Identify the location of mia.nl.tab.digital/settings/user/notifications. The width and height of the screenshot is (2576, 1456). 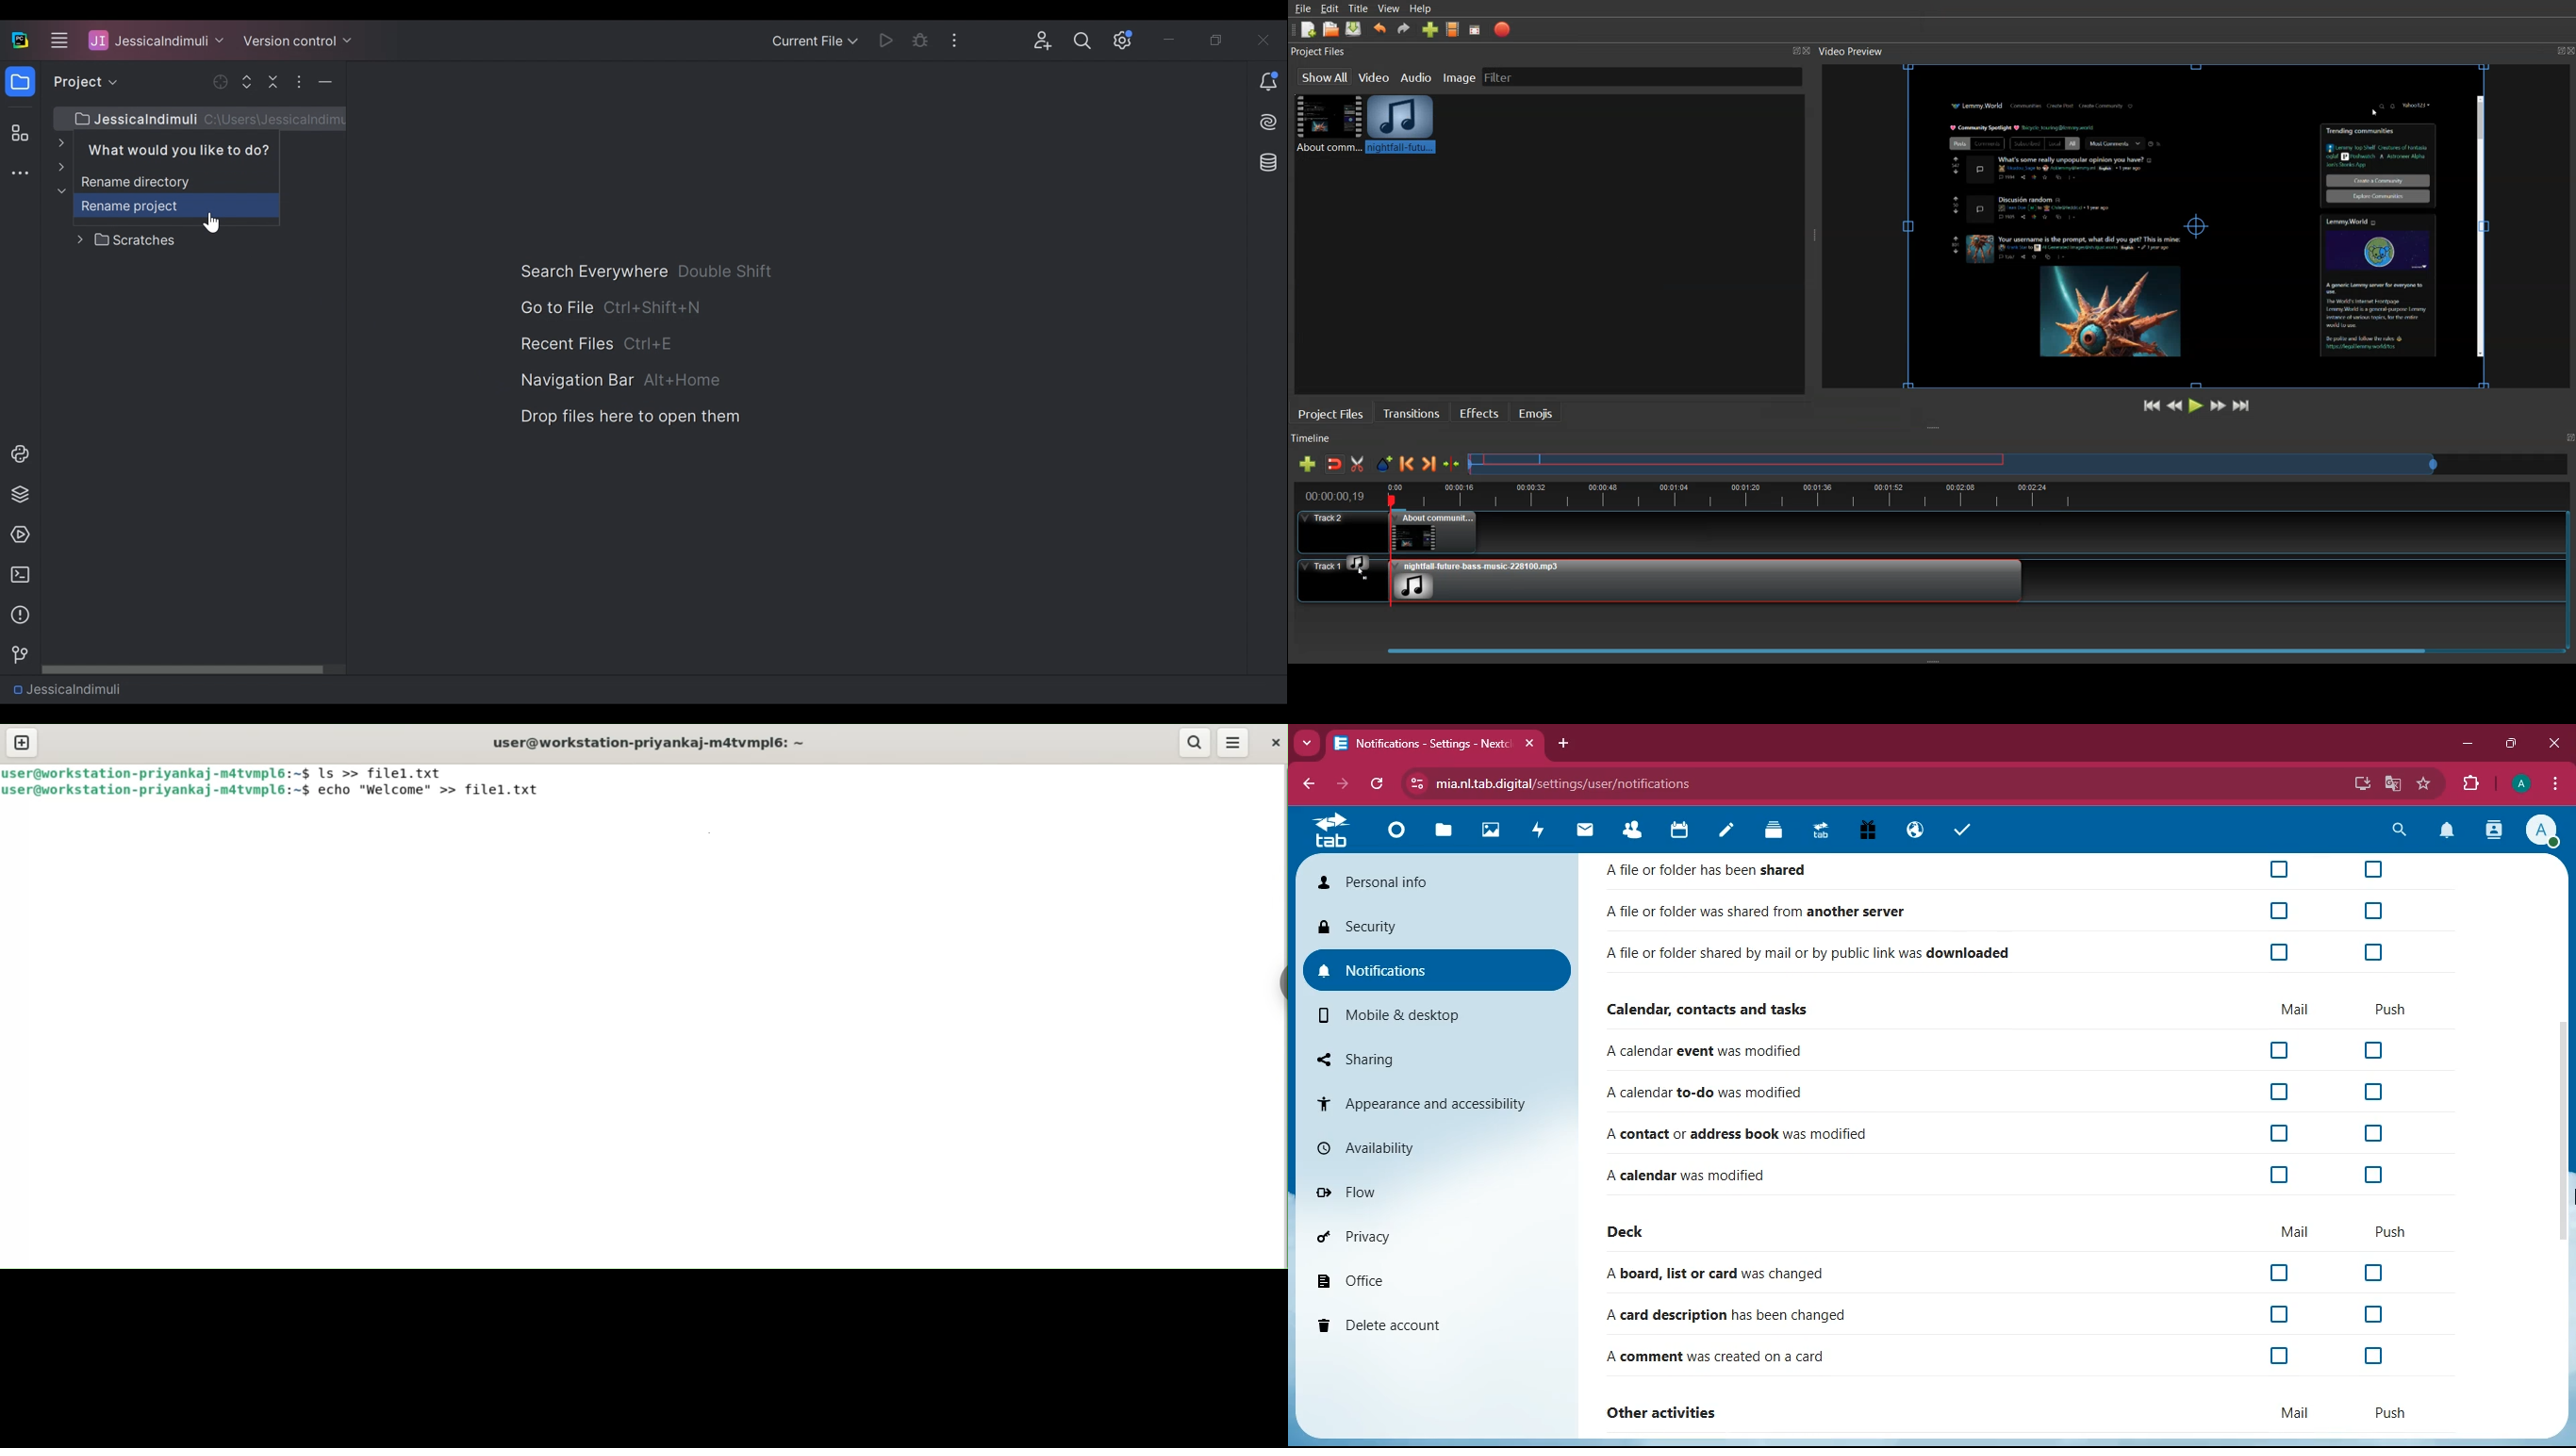
(1575, 784).